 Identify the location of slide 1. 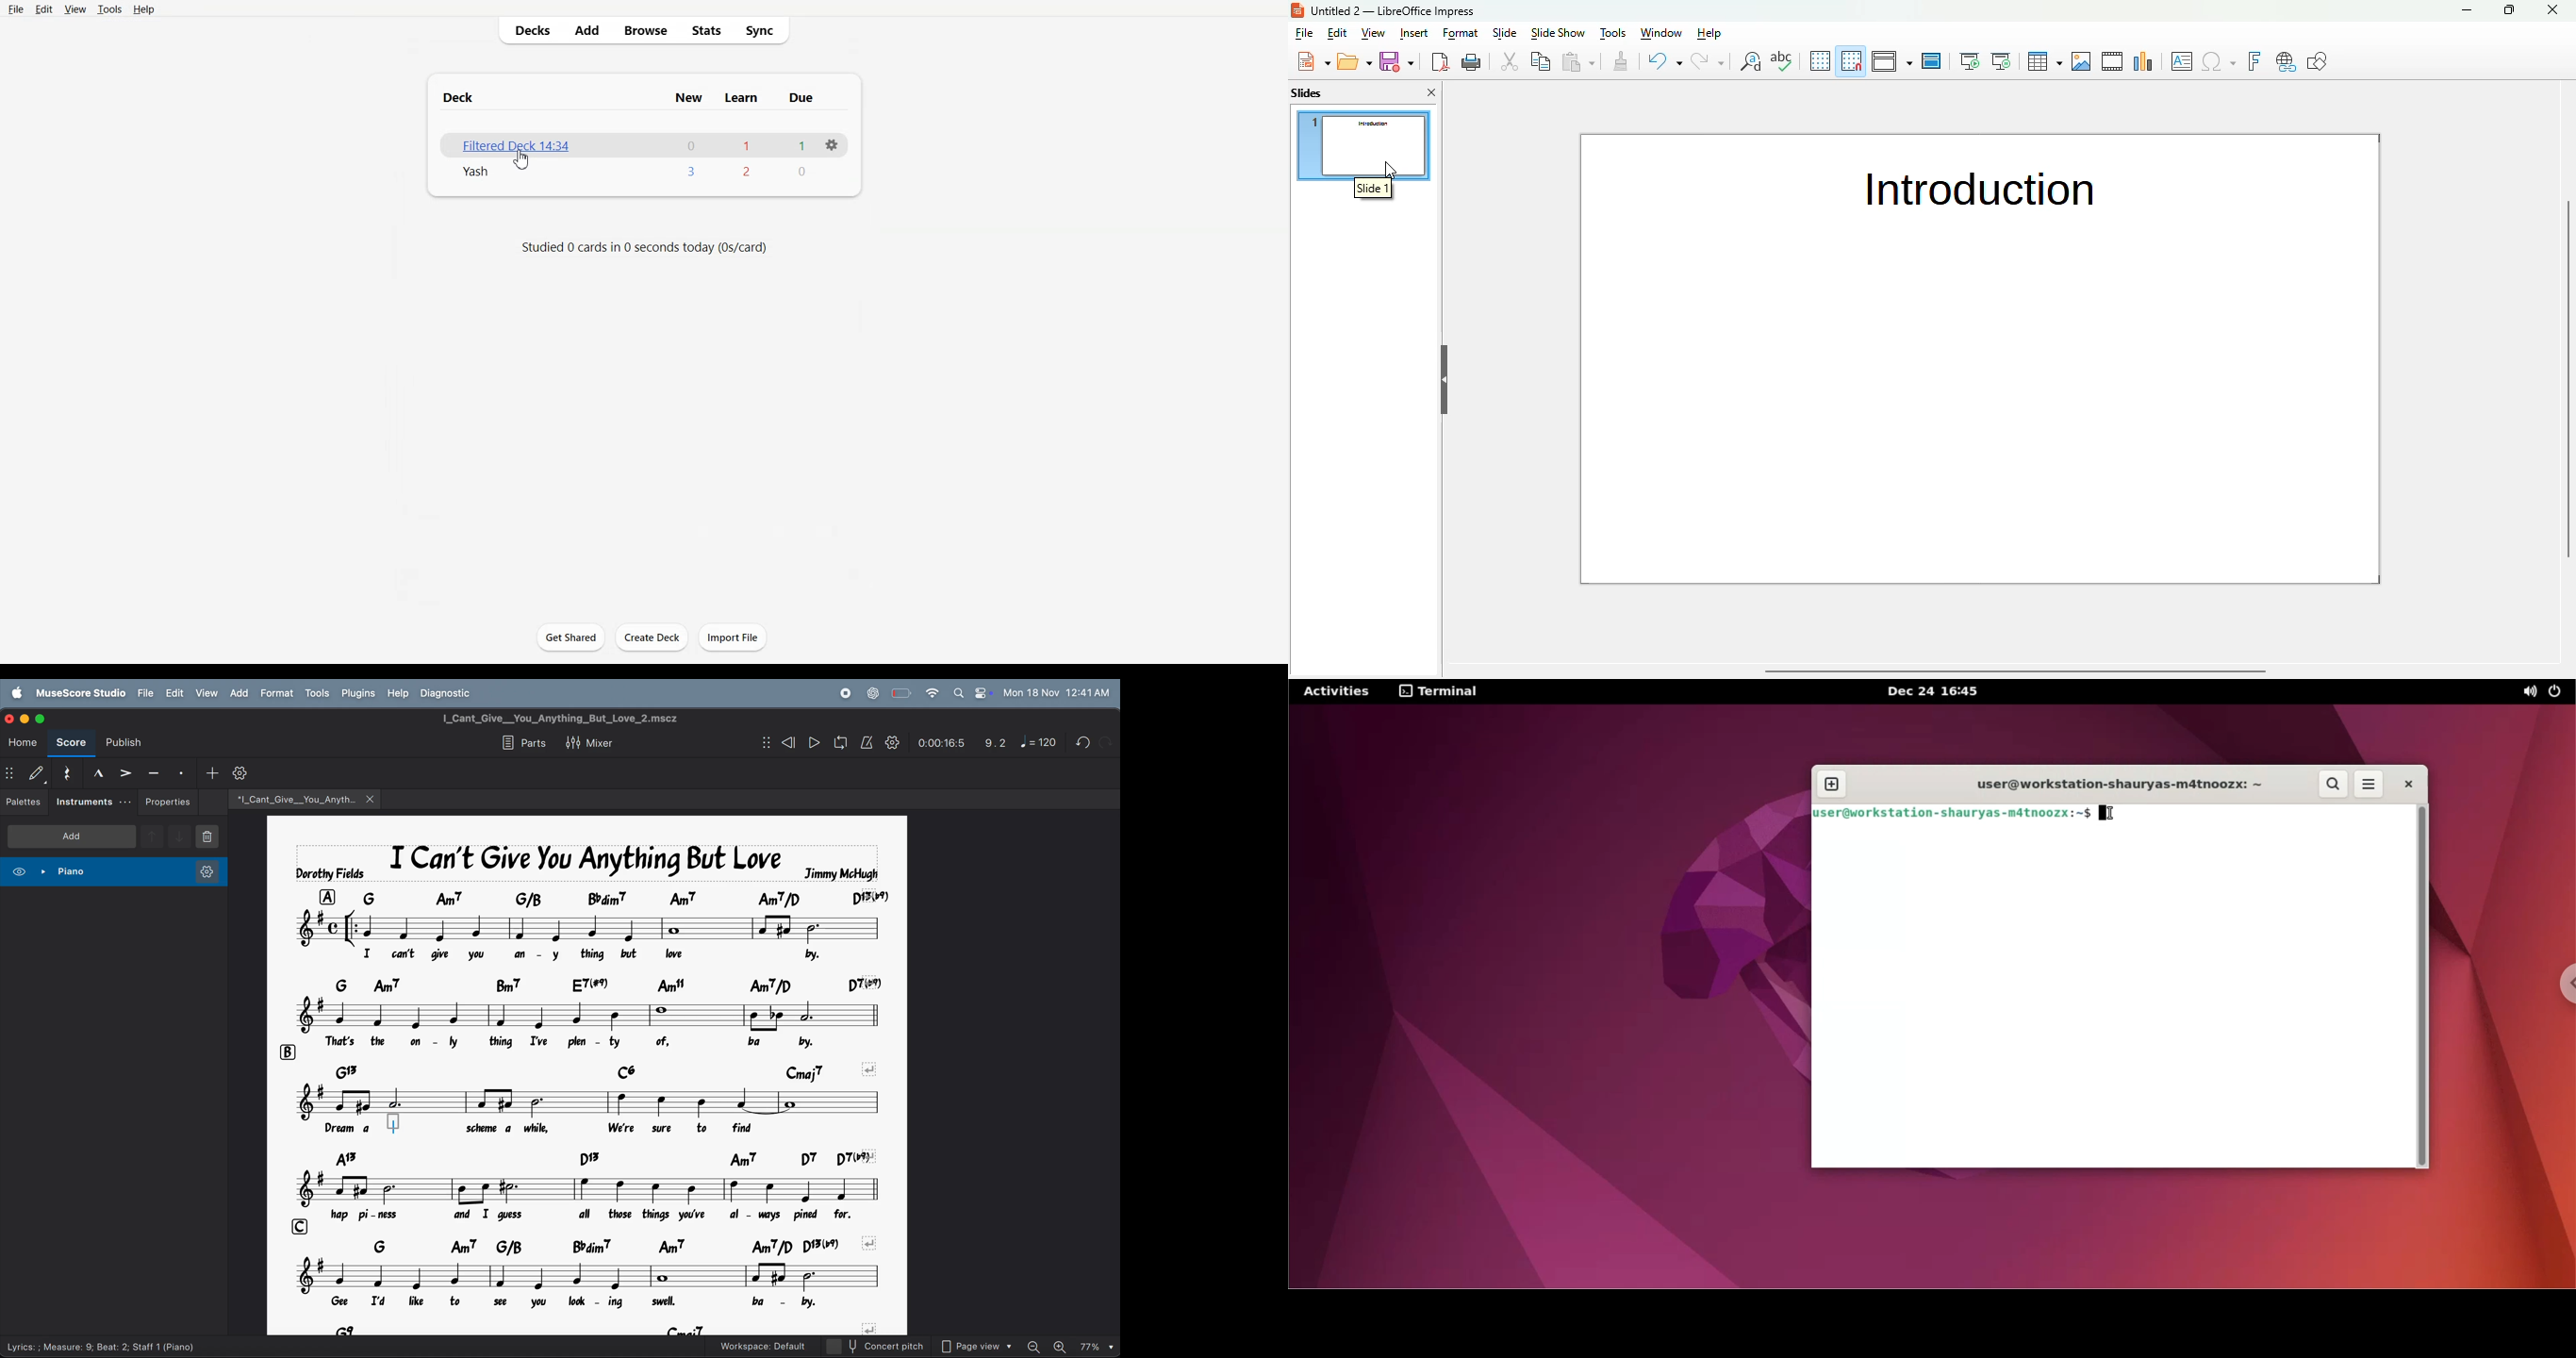
(1981, 359).